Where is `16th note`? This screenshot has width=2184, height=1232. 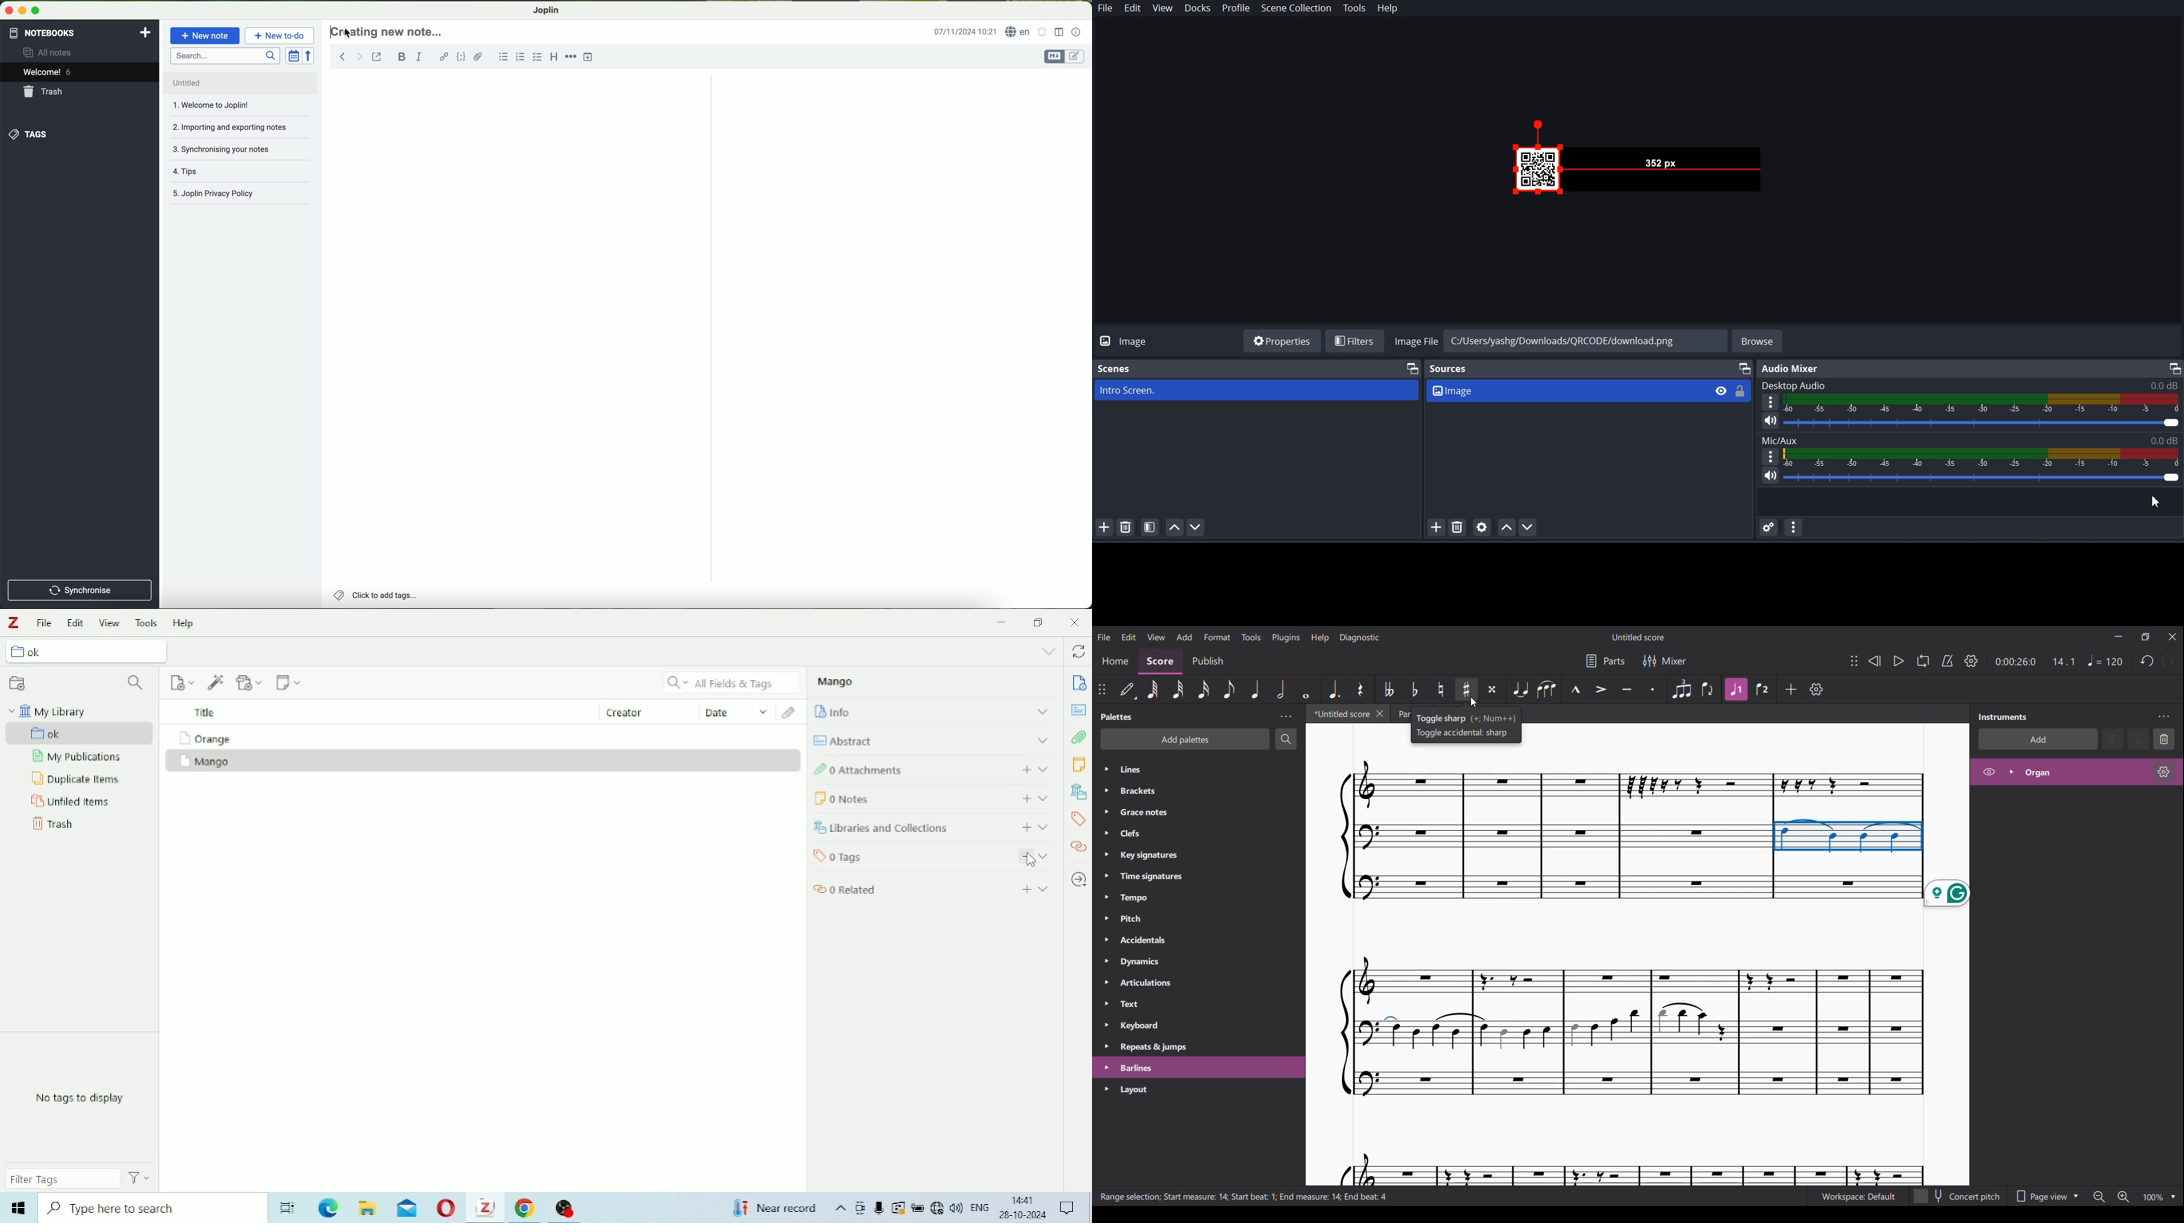 16th note is located at coordinates (1203, 690).